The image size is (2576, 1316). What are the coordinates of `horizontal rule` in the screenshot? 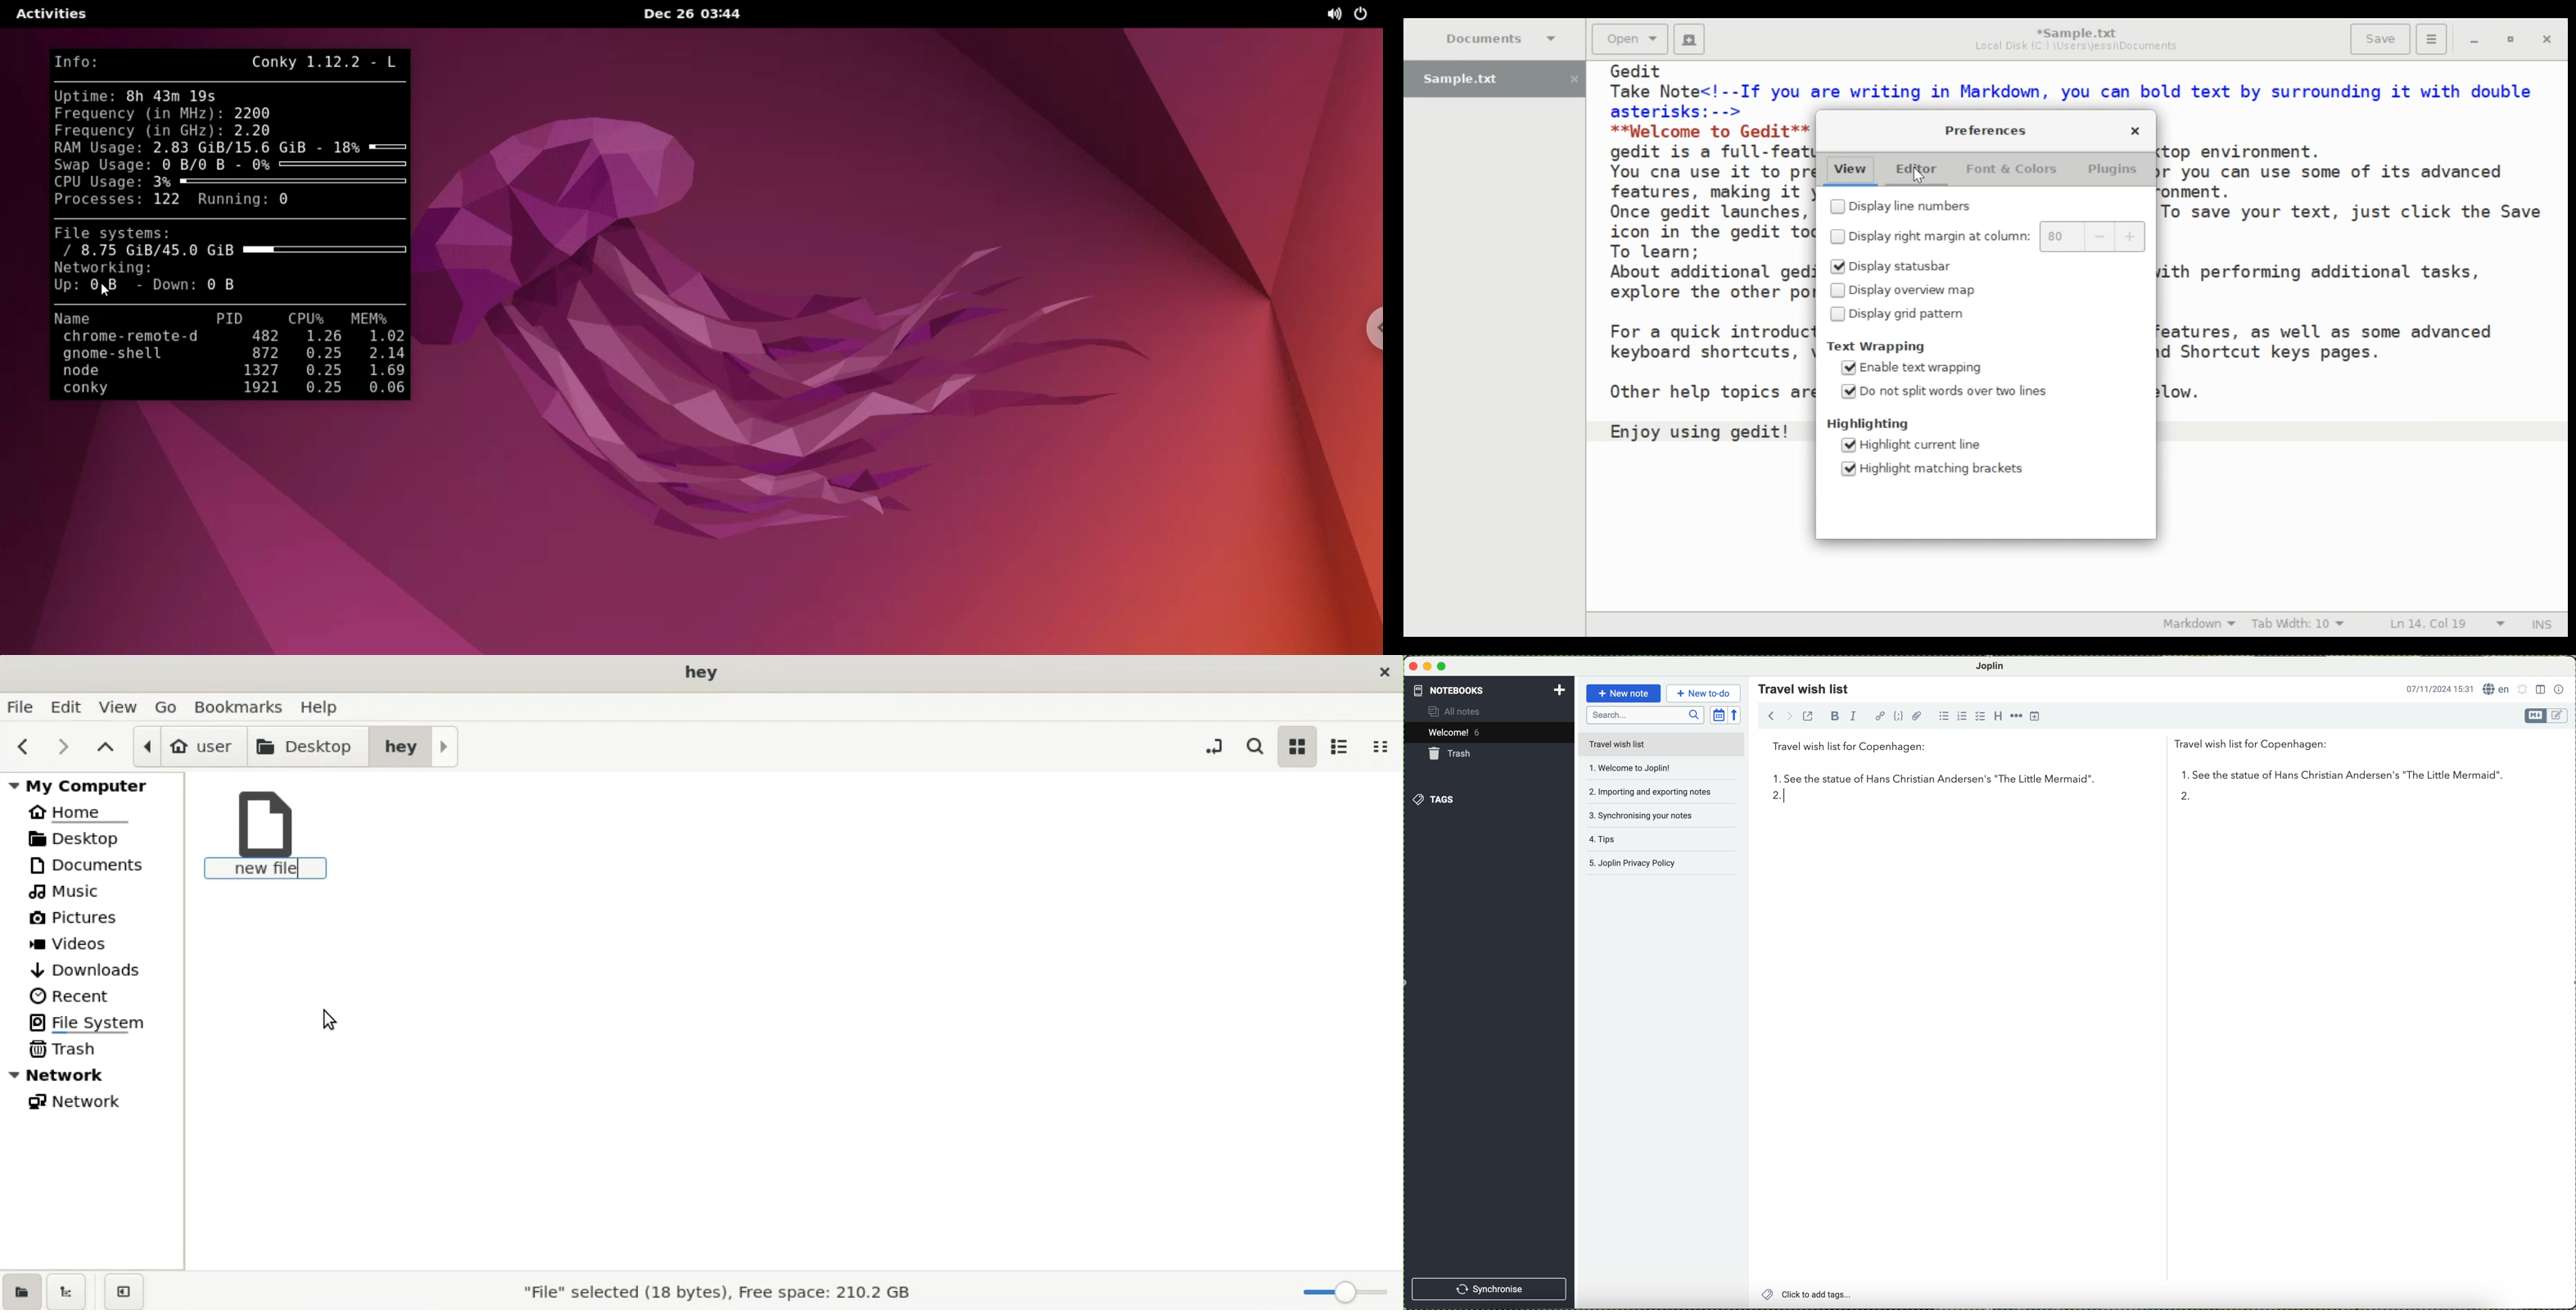 It's located at (2015, 715).